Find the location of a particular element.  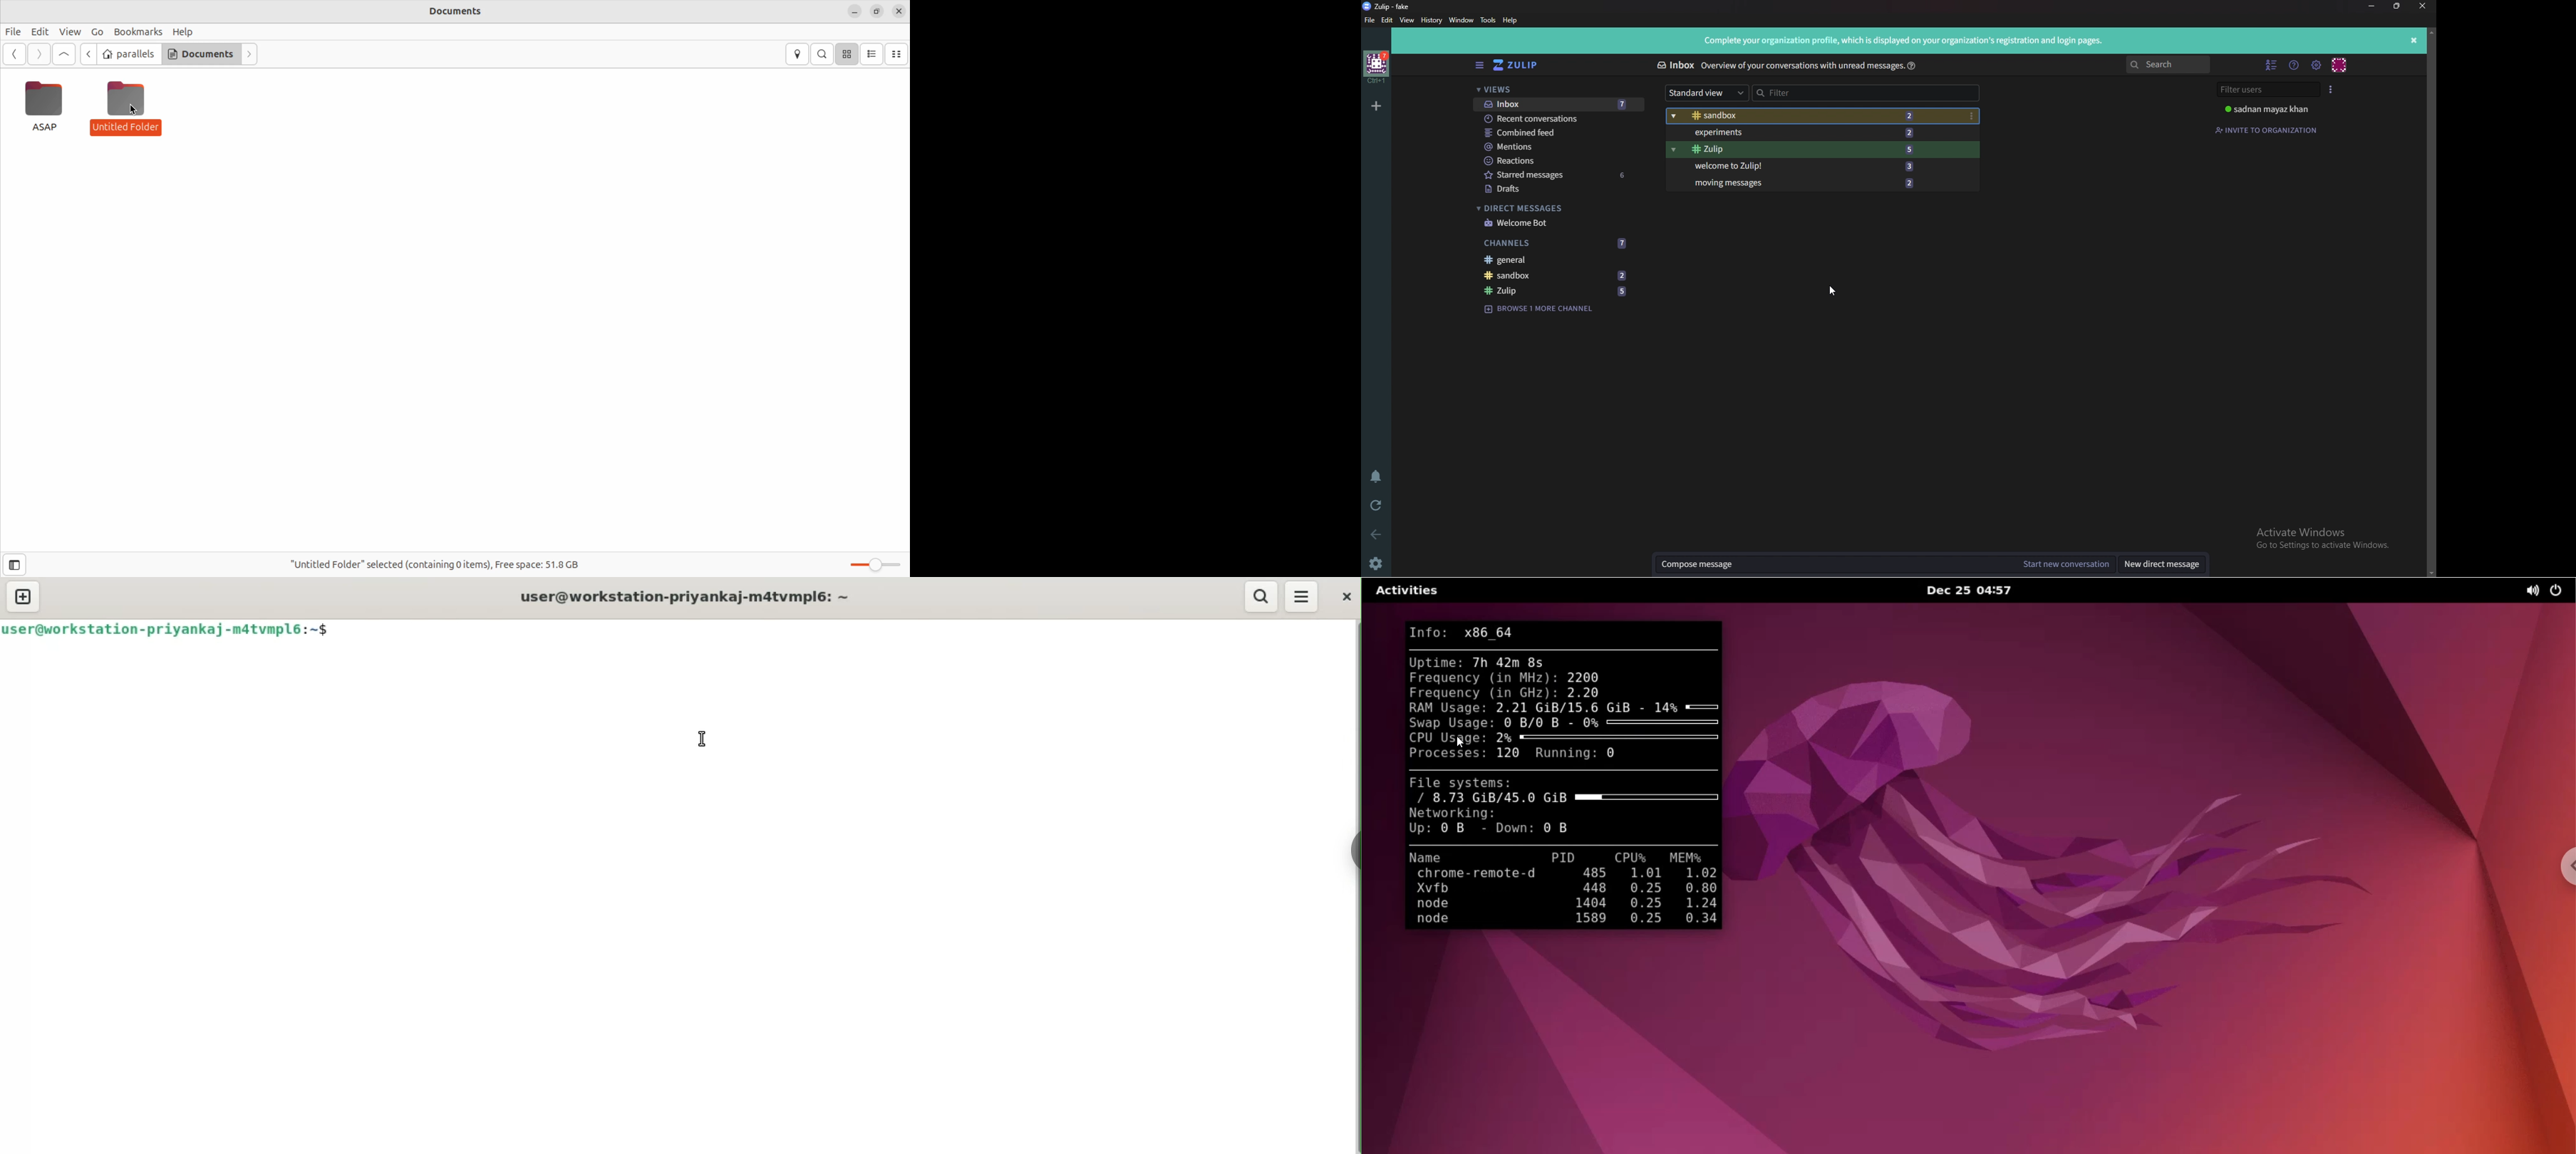

Help is located at coordinates (1511, 20).